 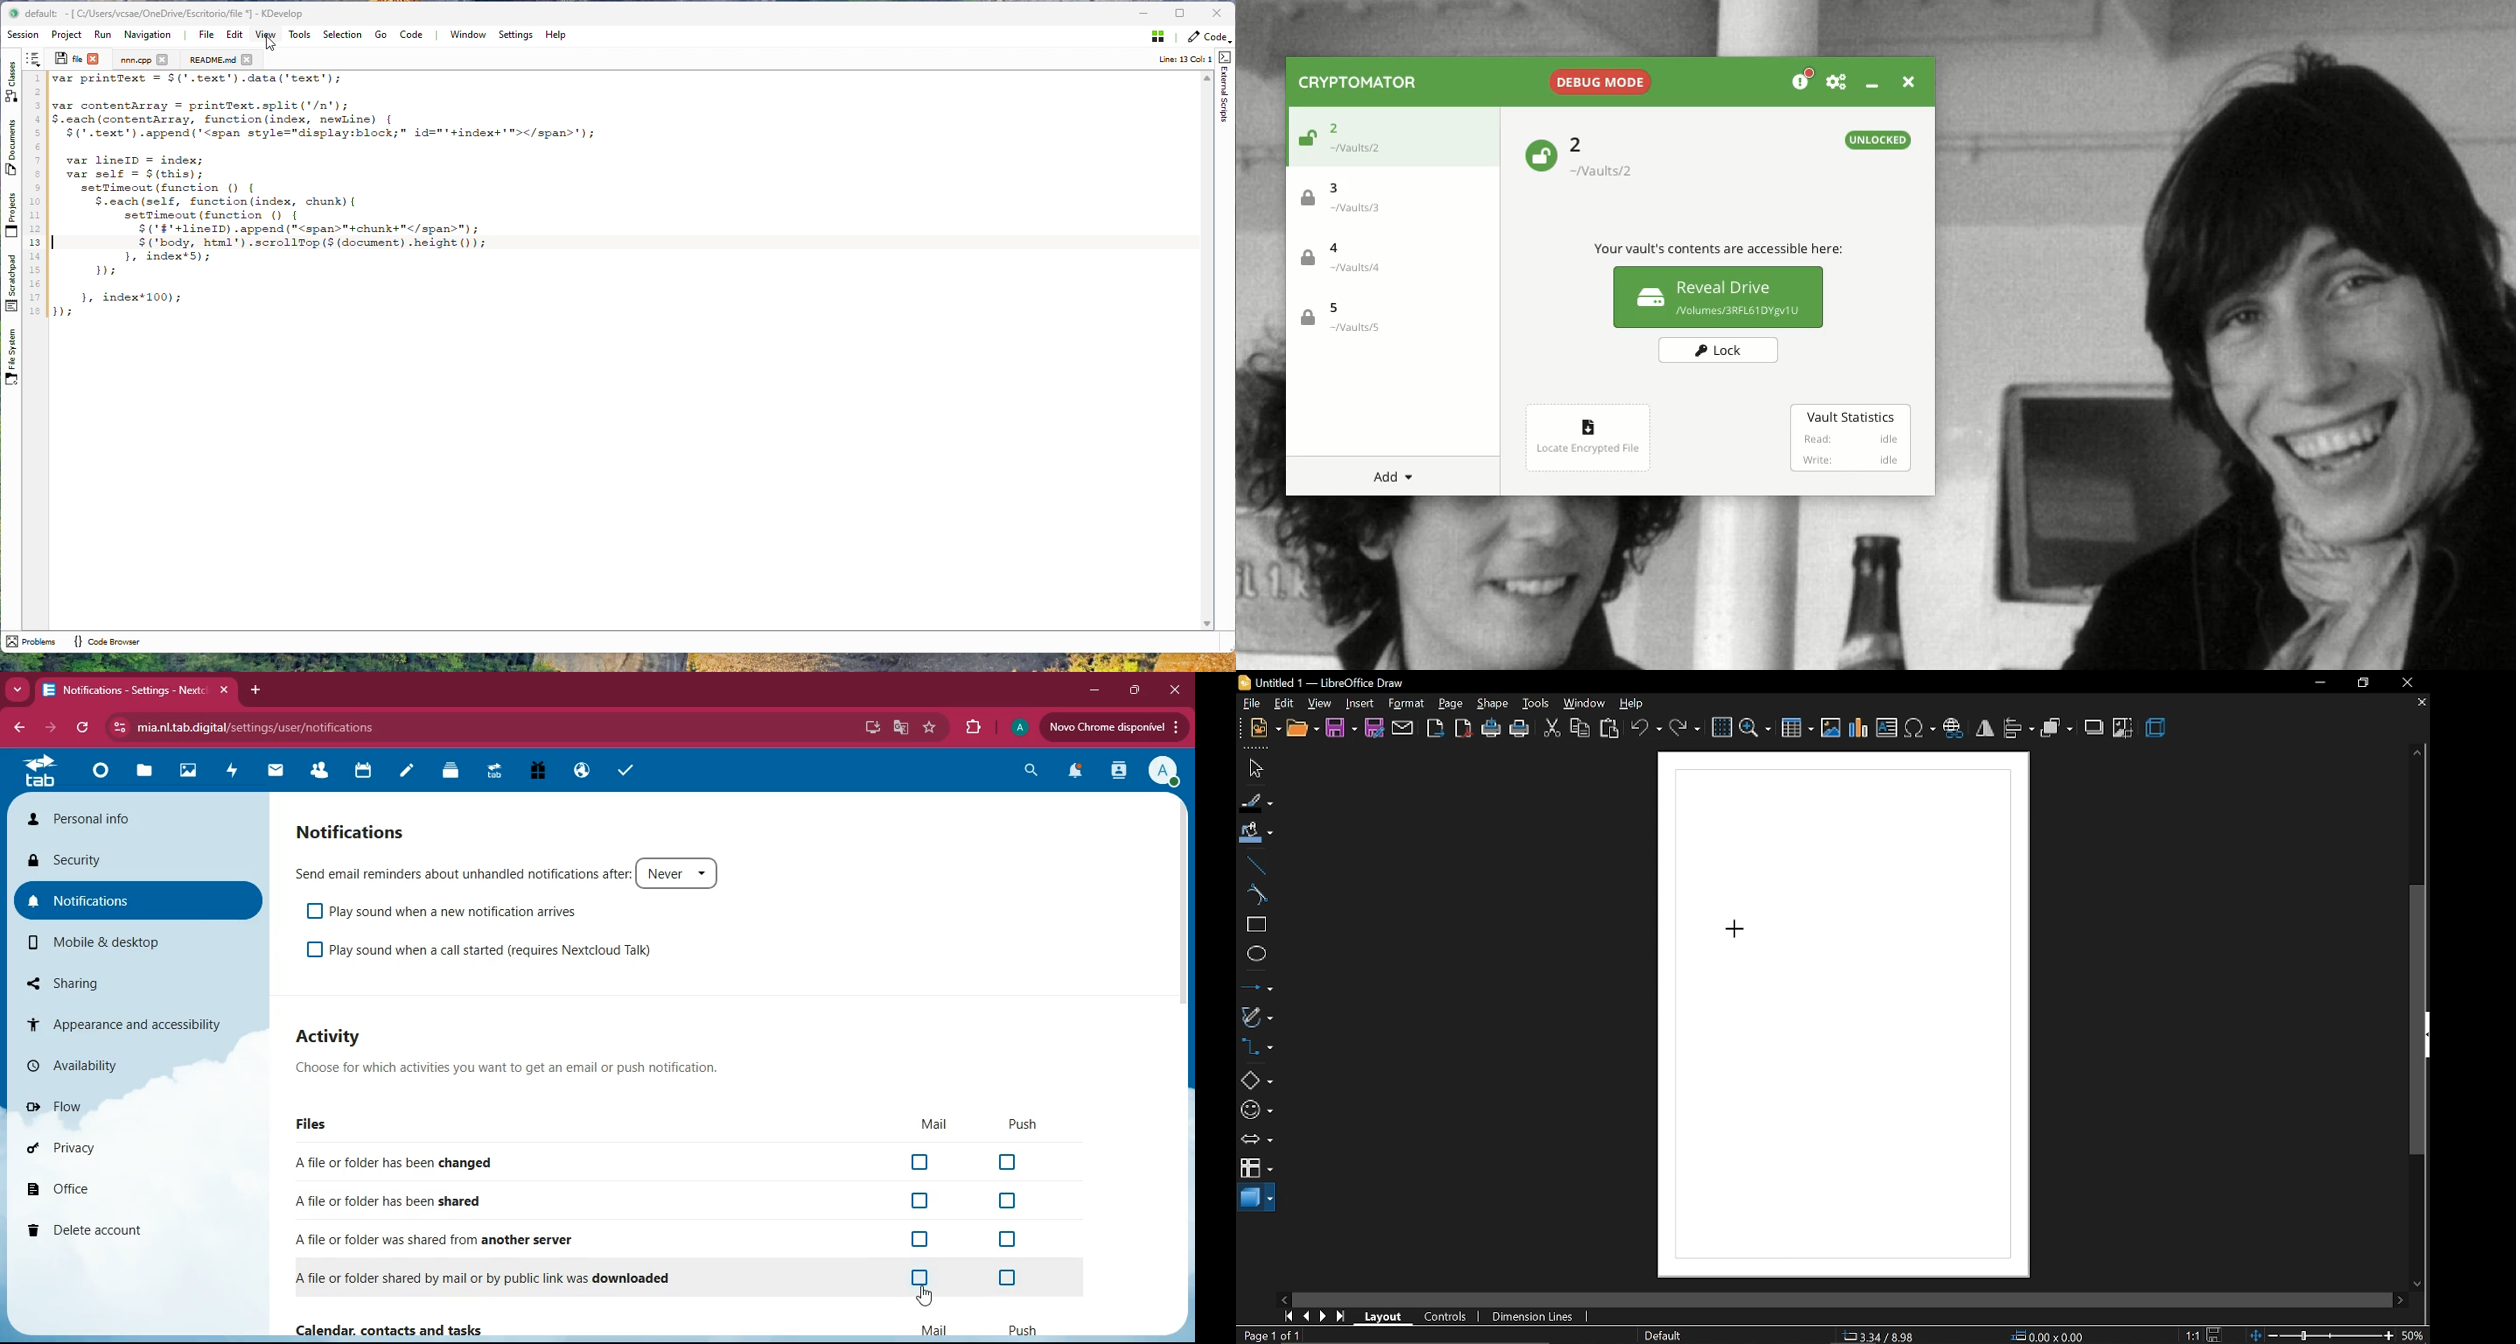 What do you see at coordinates (1520, 731) in the screenshot?
I see `print` at bounding box center [1520, 731].